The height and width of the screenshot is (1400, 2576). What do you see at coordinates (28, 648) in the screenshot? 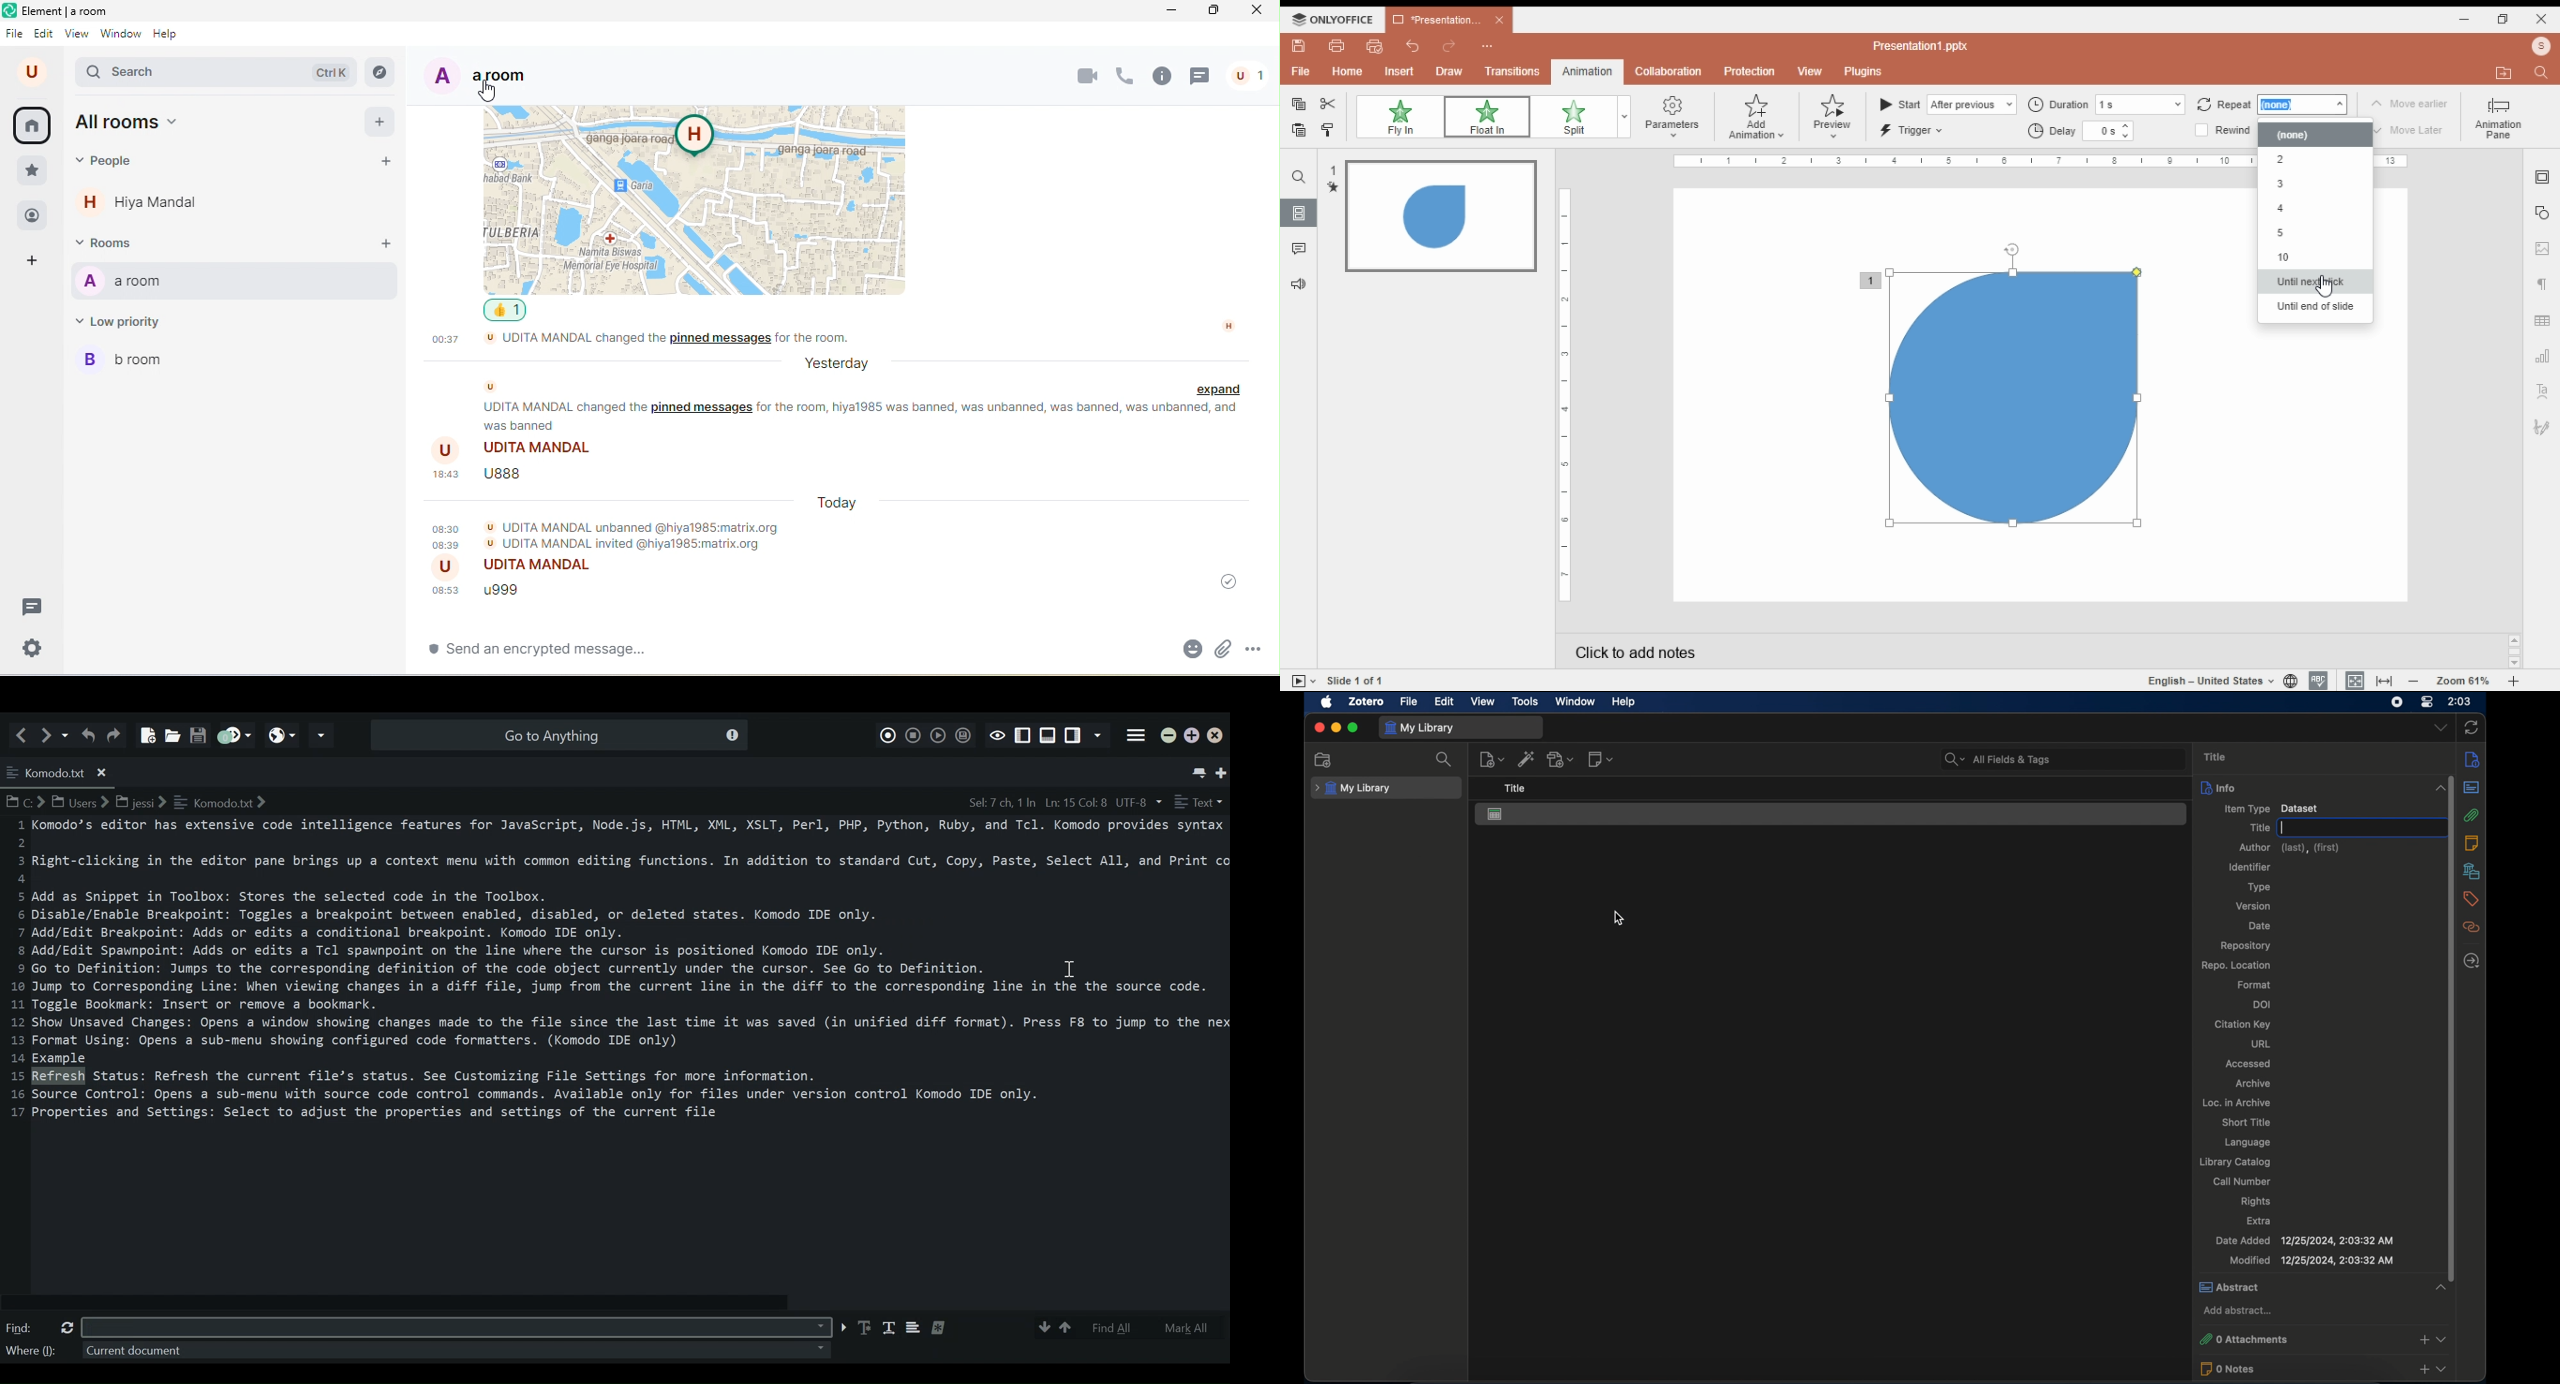
I see `quick settings` at bounding box center [28, 648].